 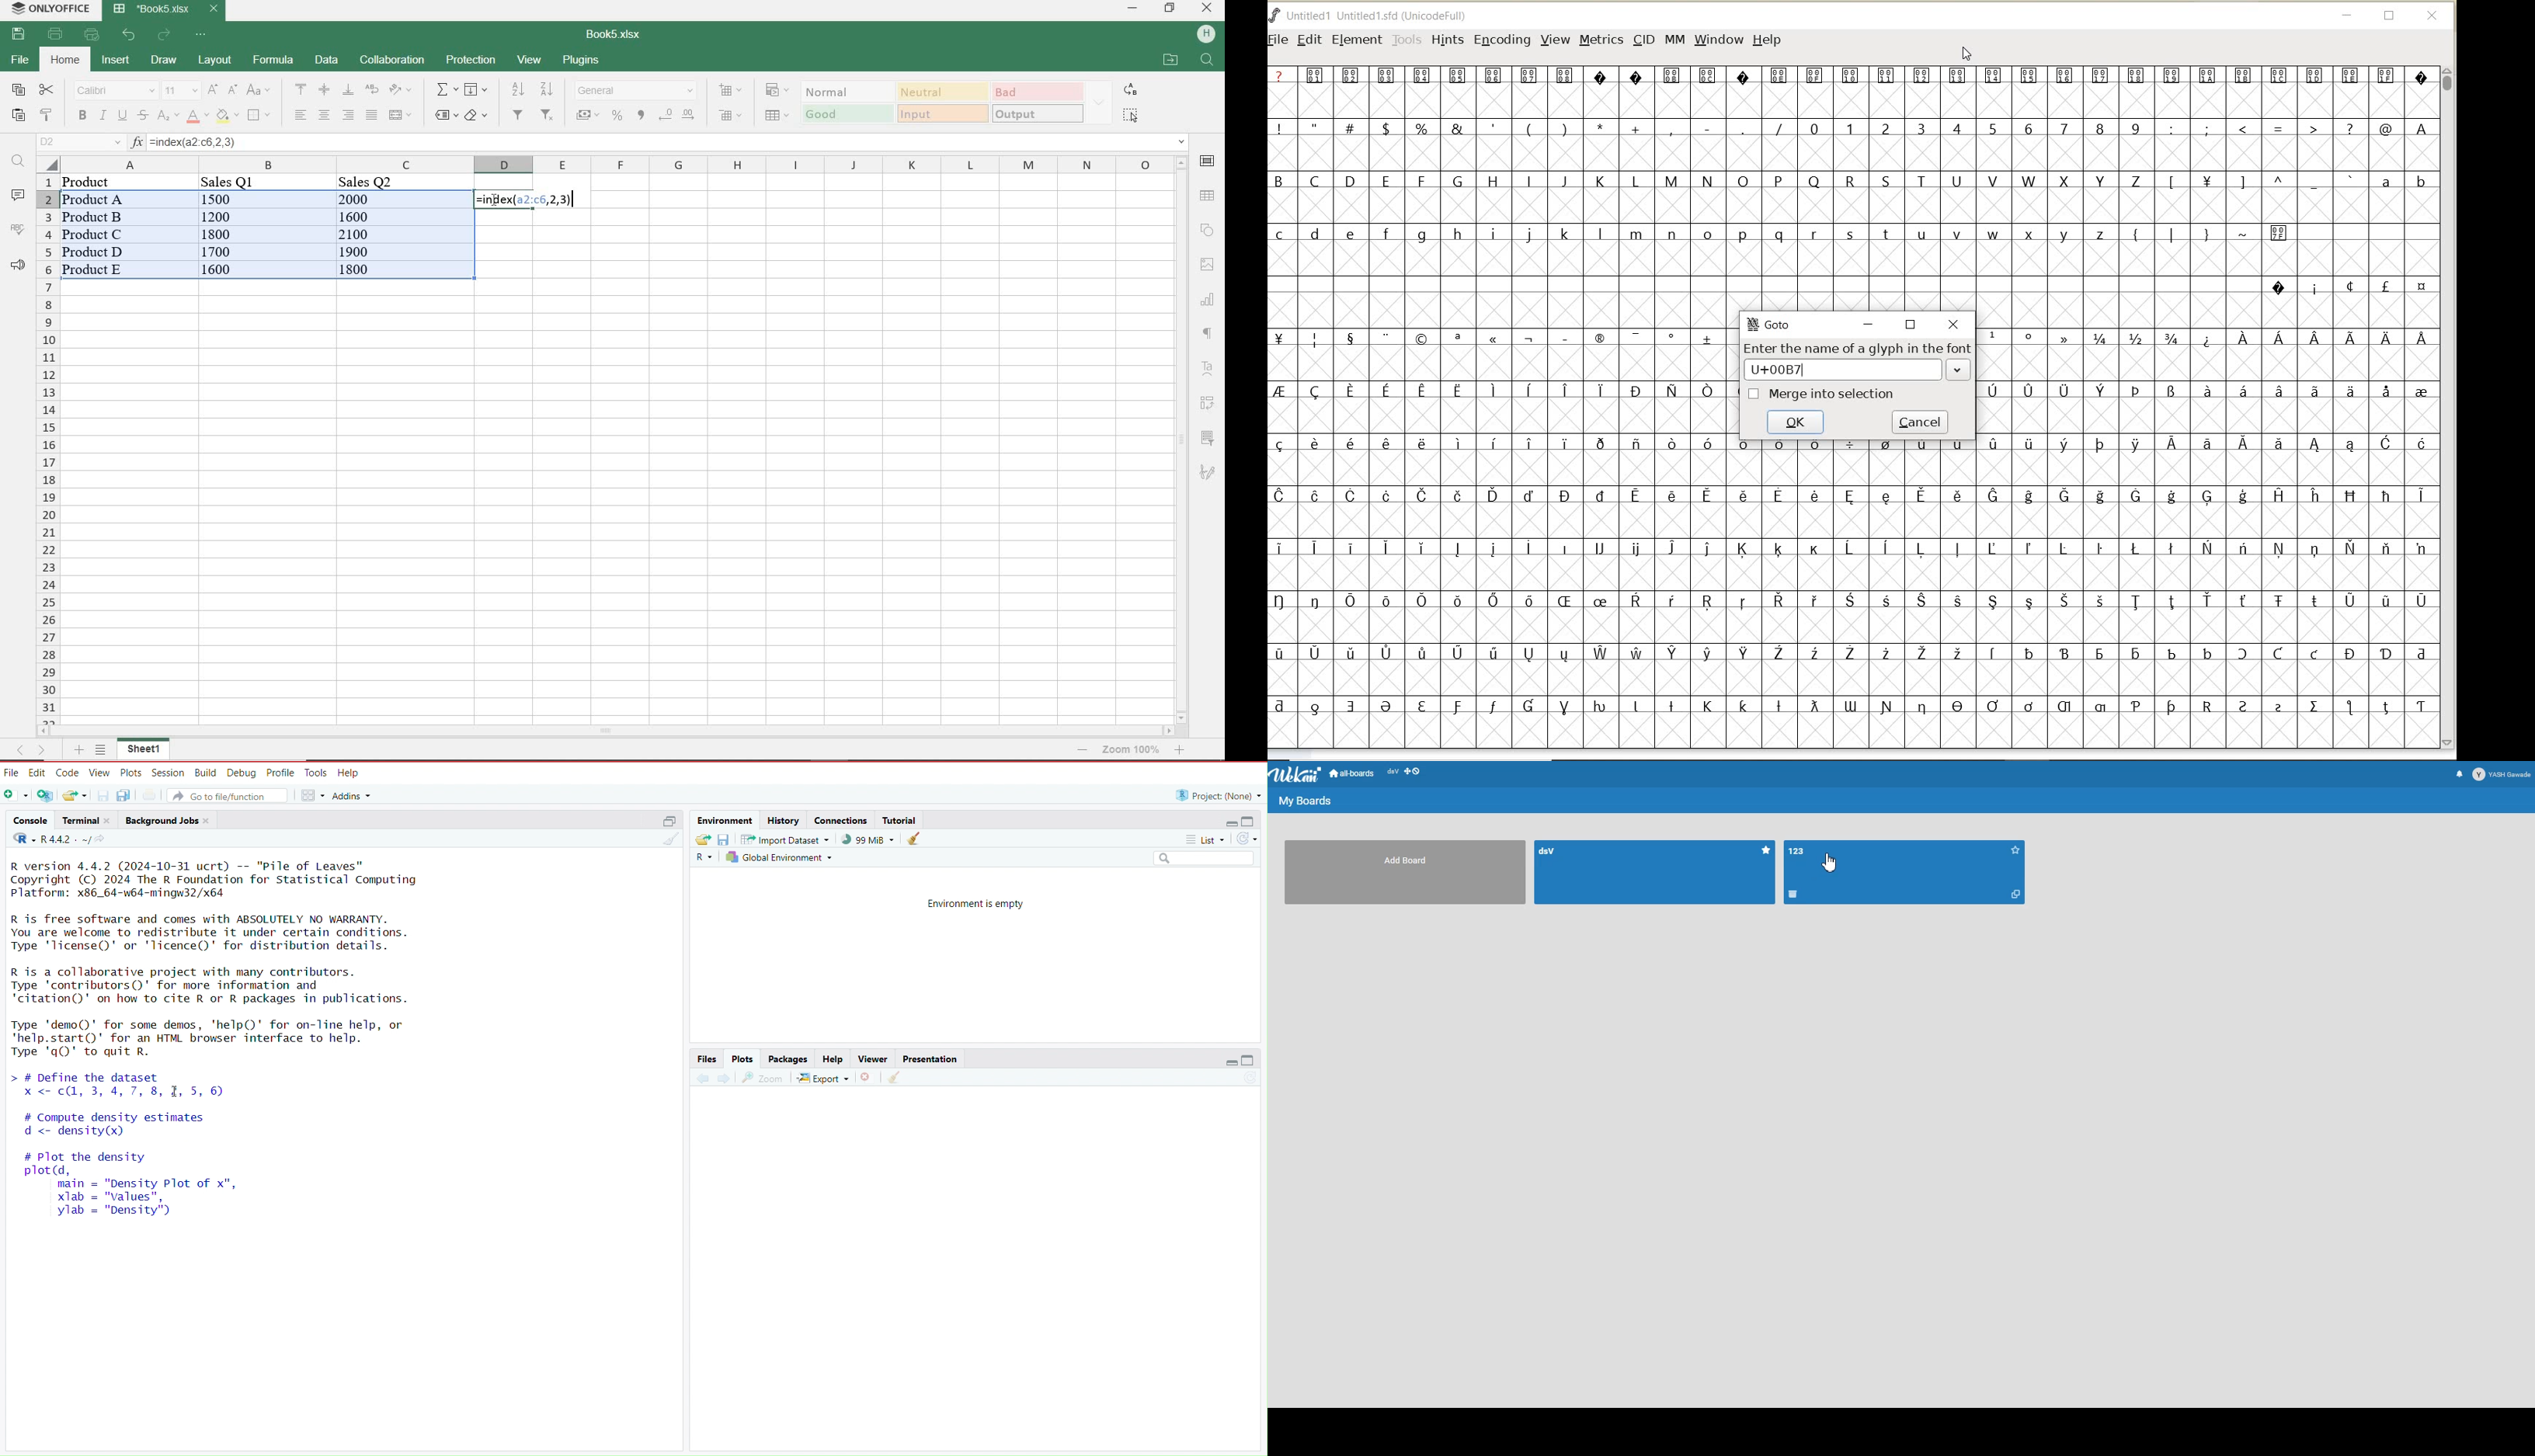 What do you see at coordinates (1356, 39) in the screenshot?
I see `ELEMENT` at bounding box center [1356, 39].